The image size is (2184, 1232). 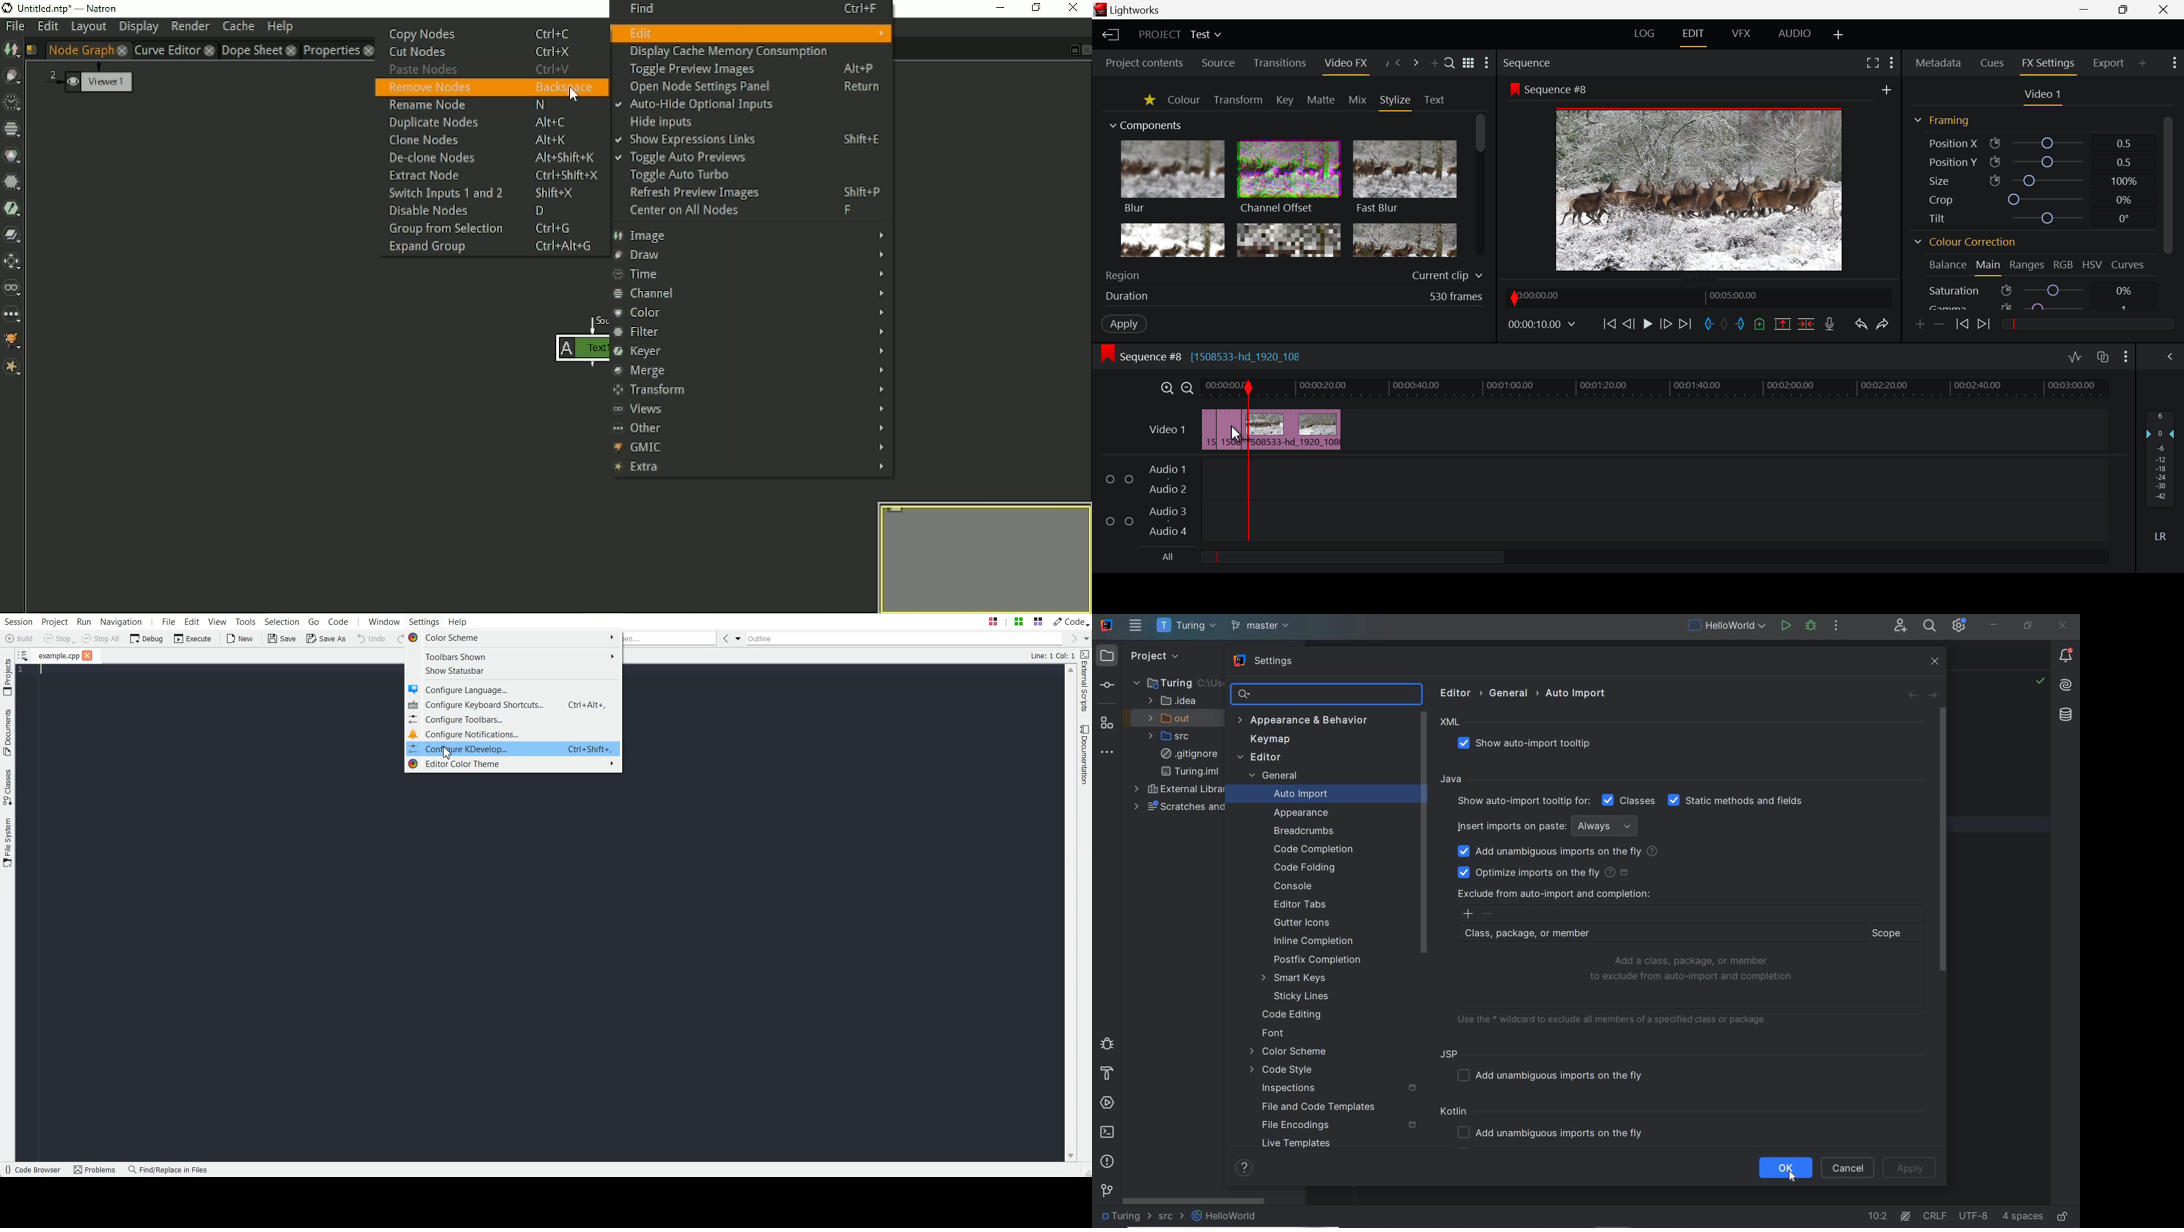 I want to click on Mark In, so click(x=1710, y=324).